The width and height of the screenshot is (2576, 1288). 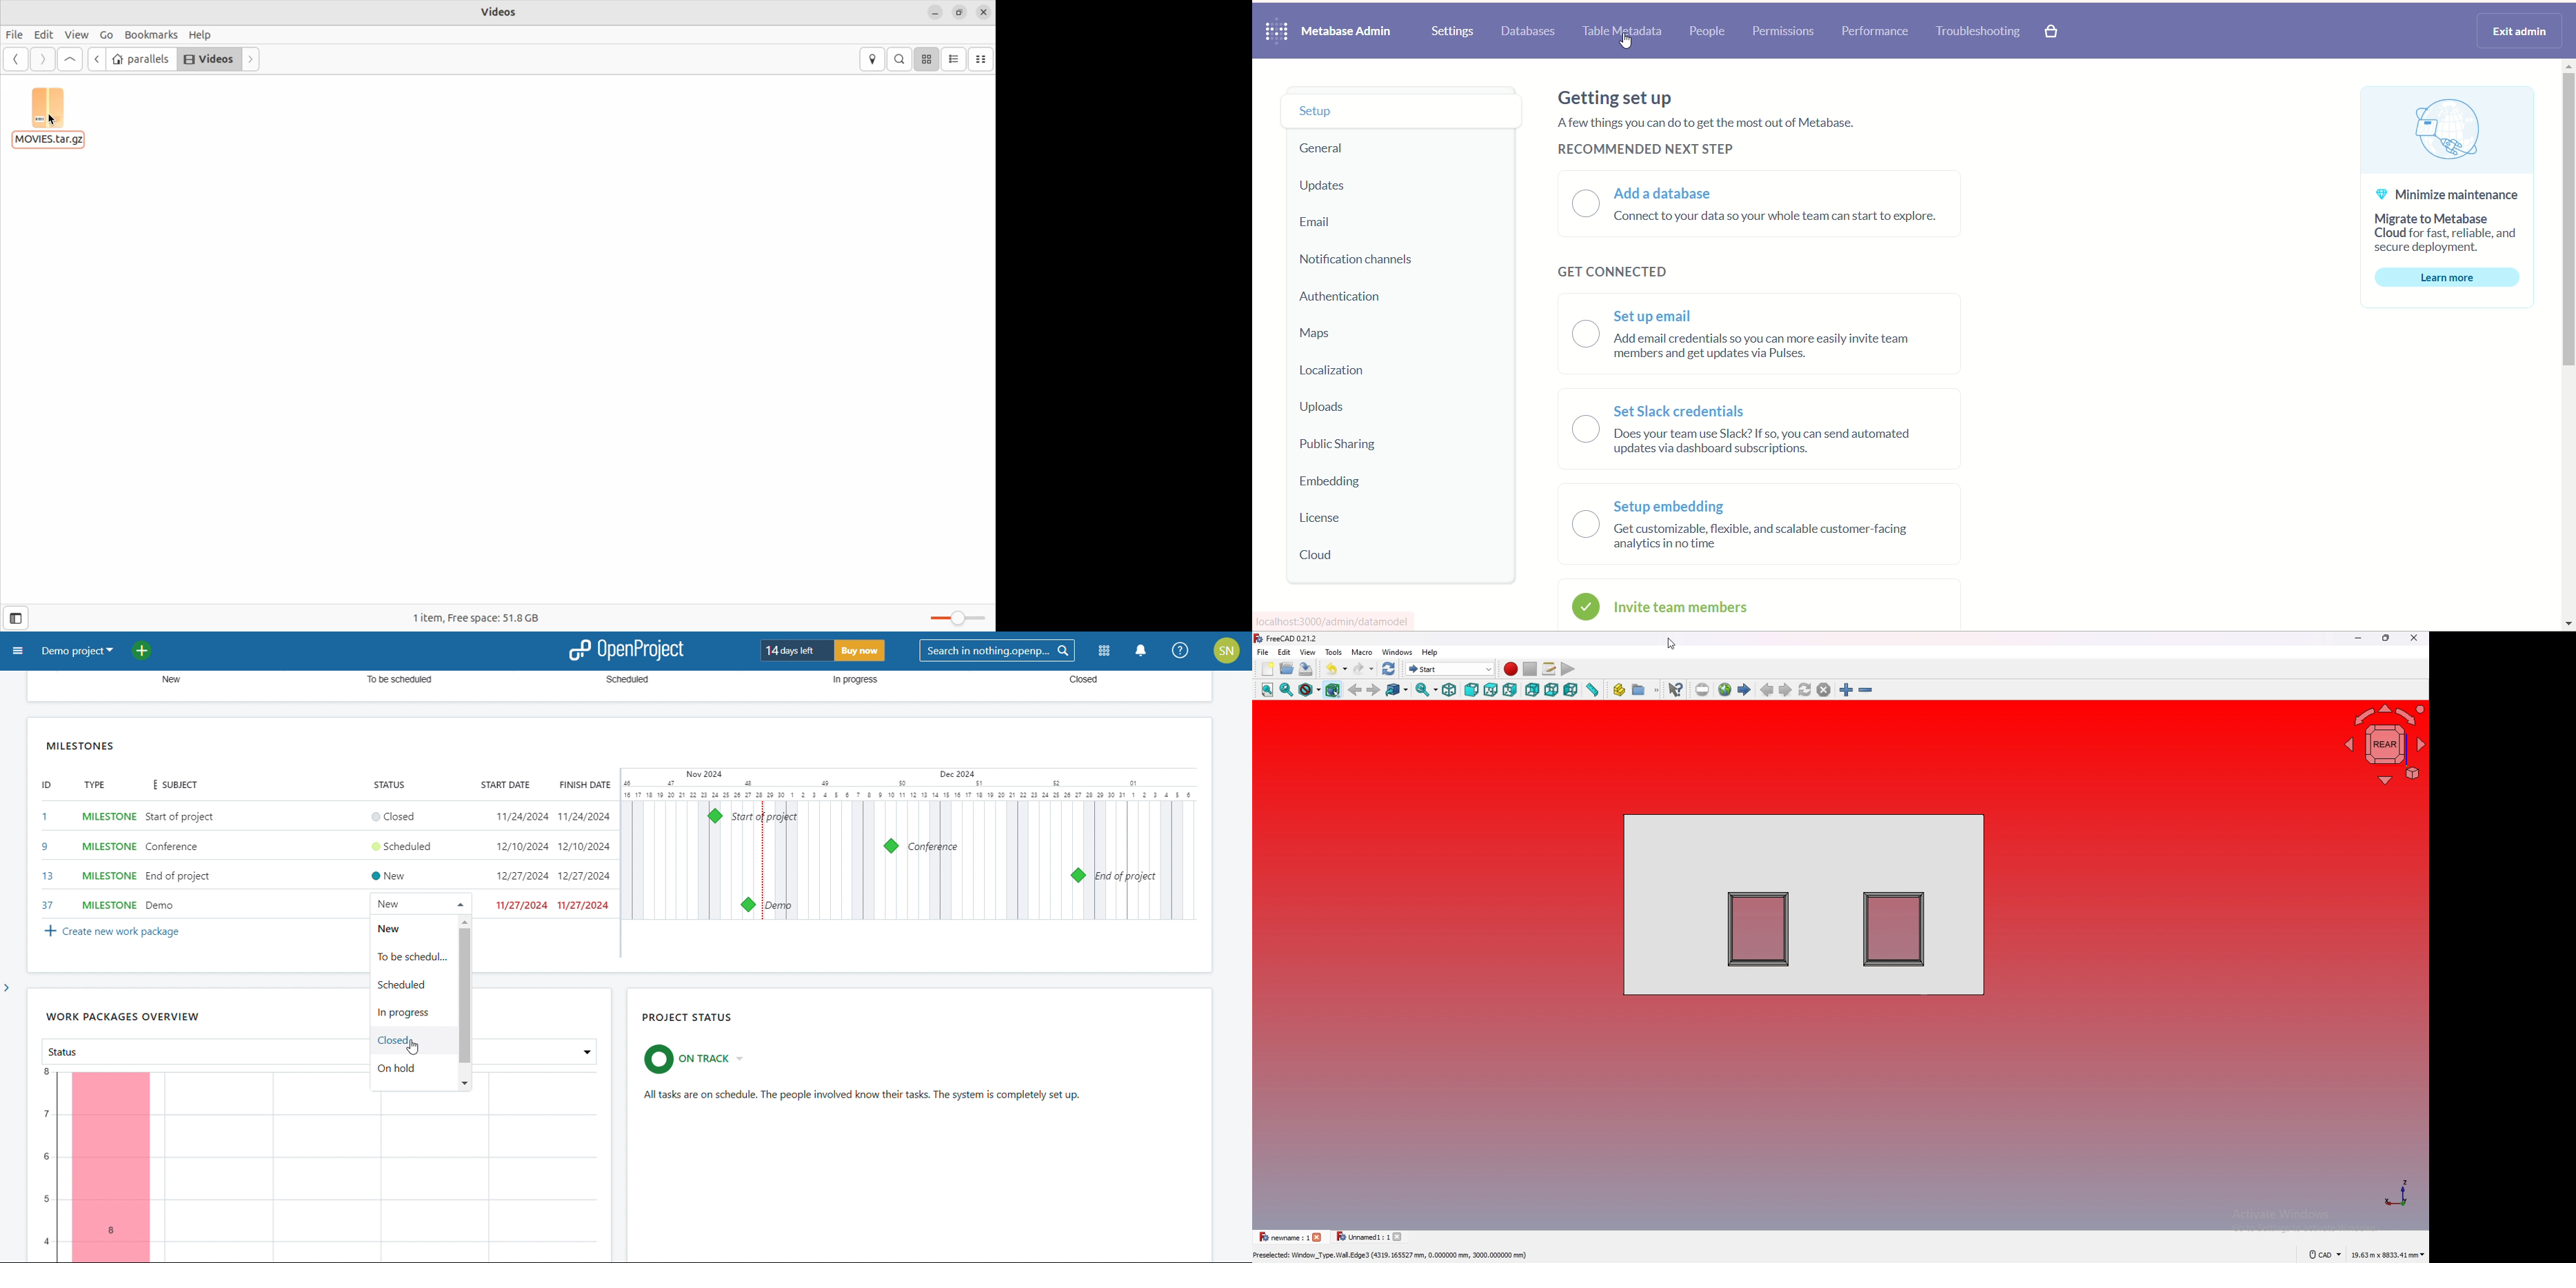 What do you see at coordinates (2360, 638) in the screenshot?
I see `minimize` at bounding box center [2360, 638].